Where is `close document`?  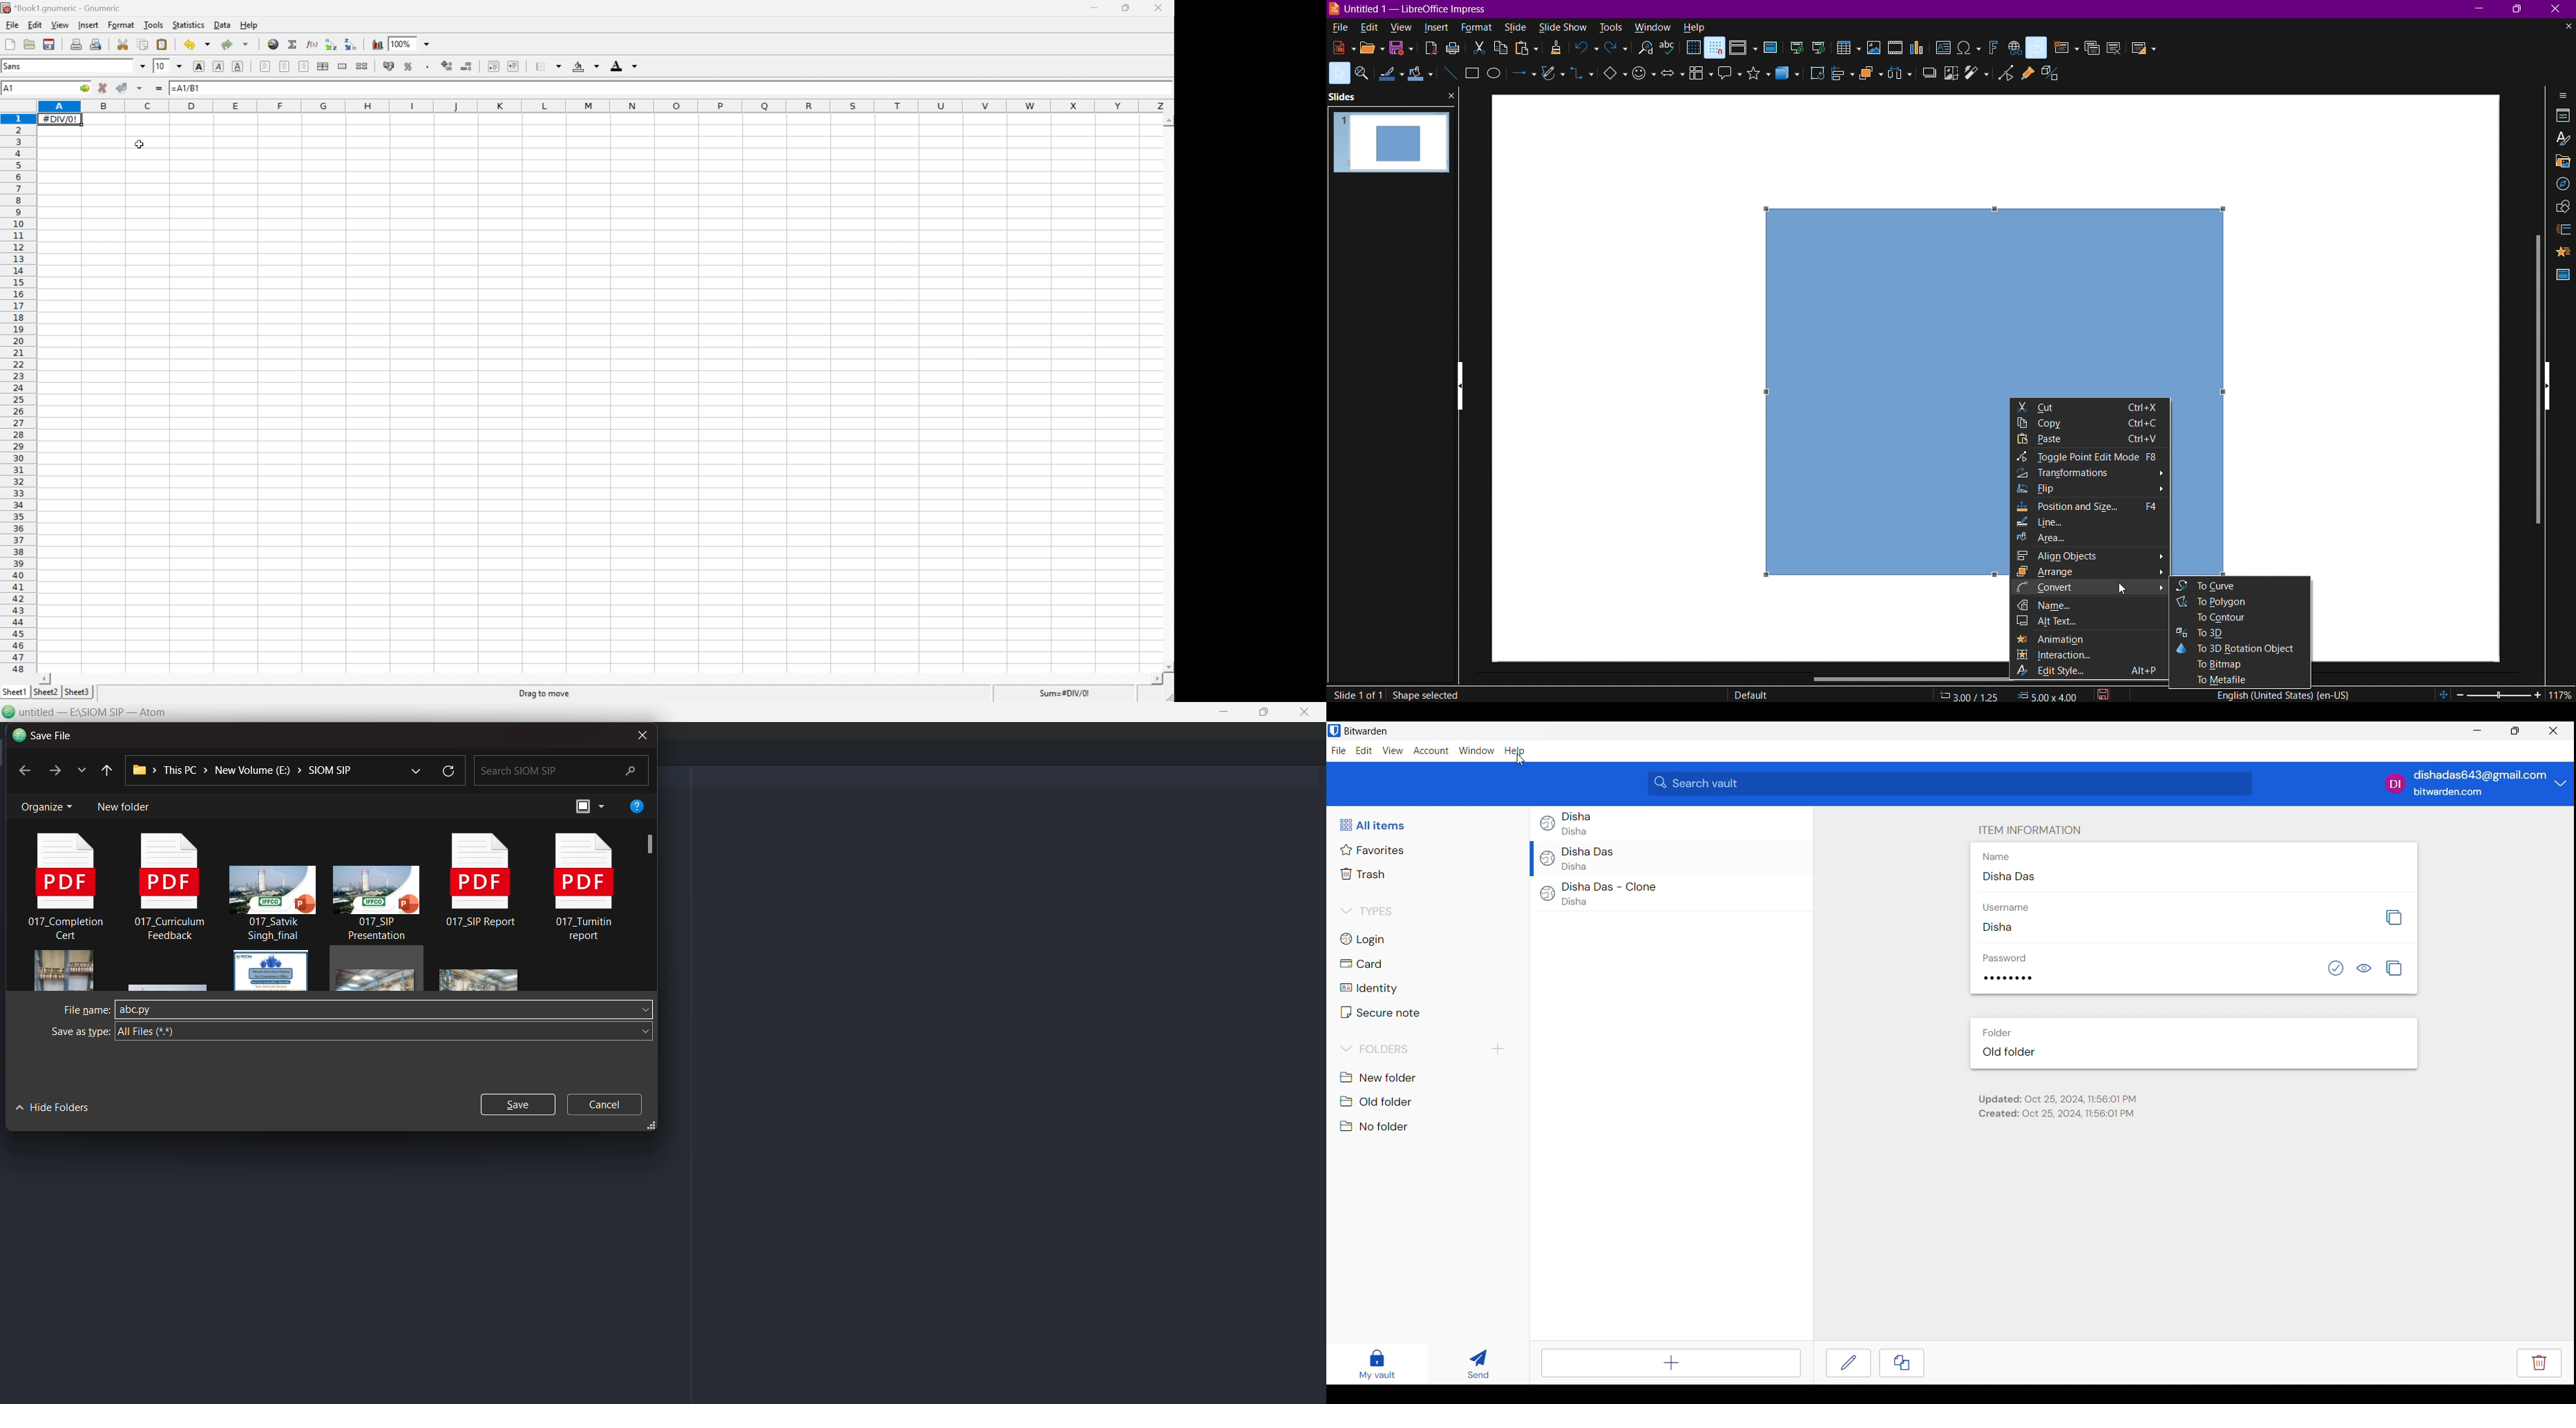
close document is located at coordinates (2568, 27).